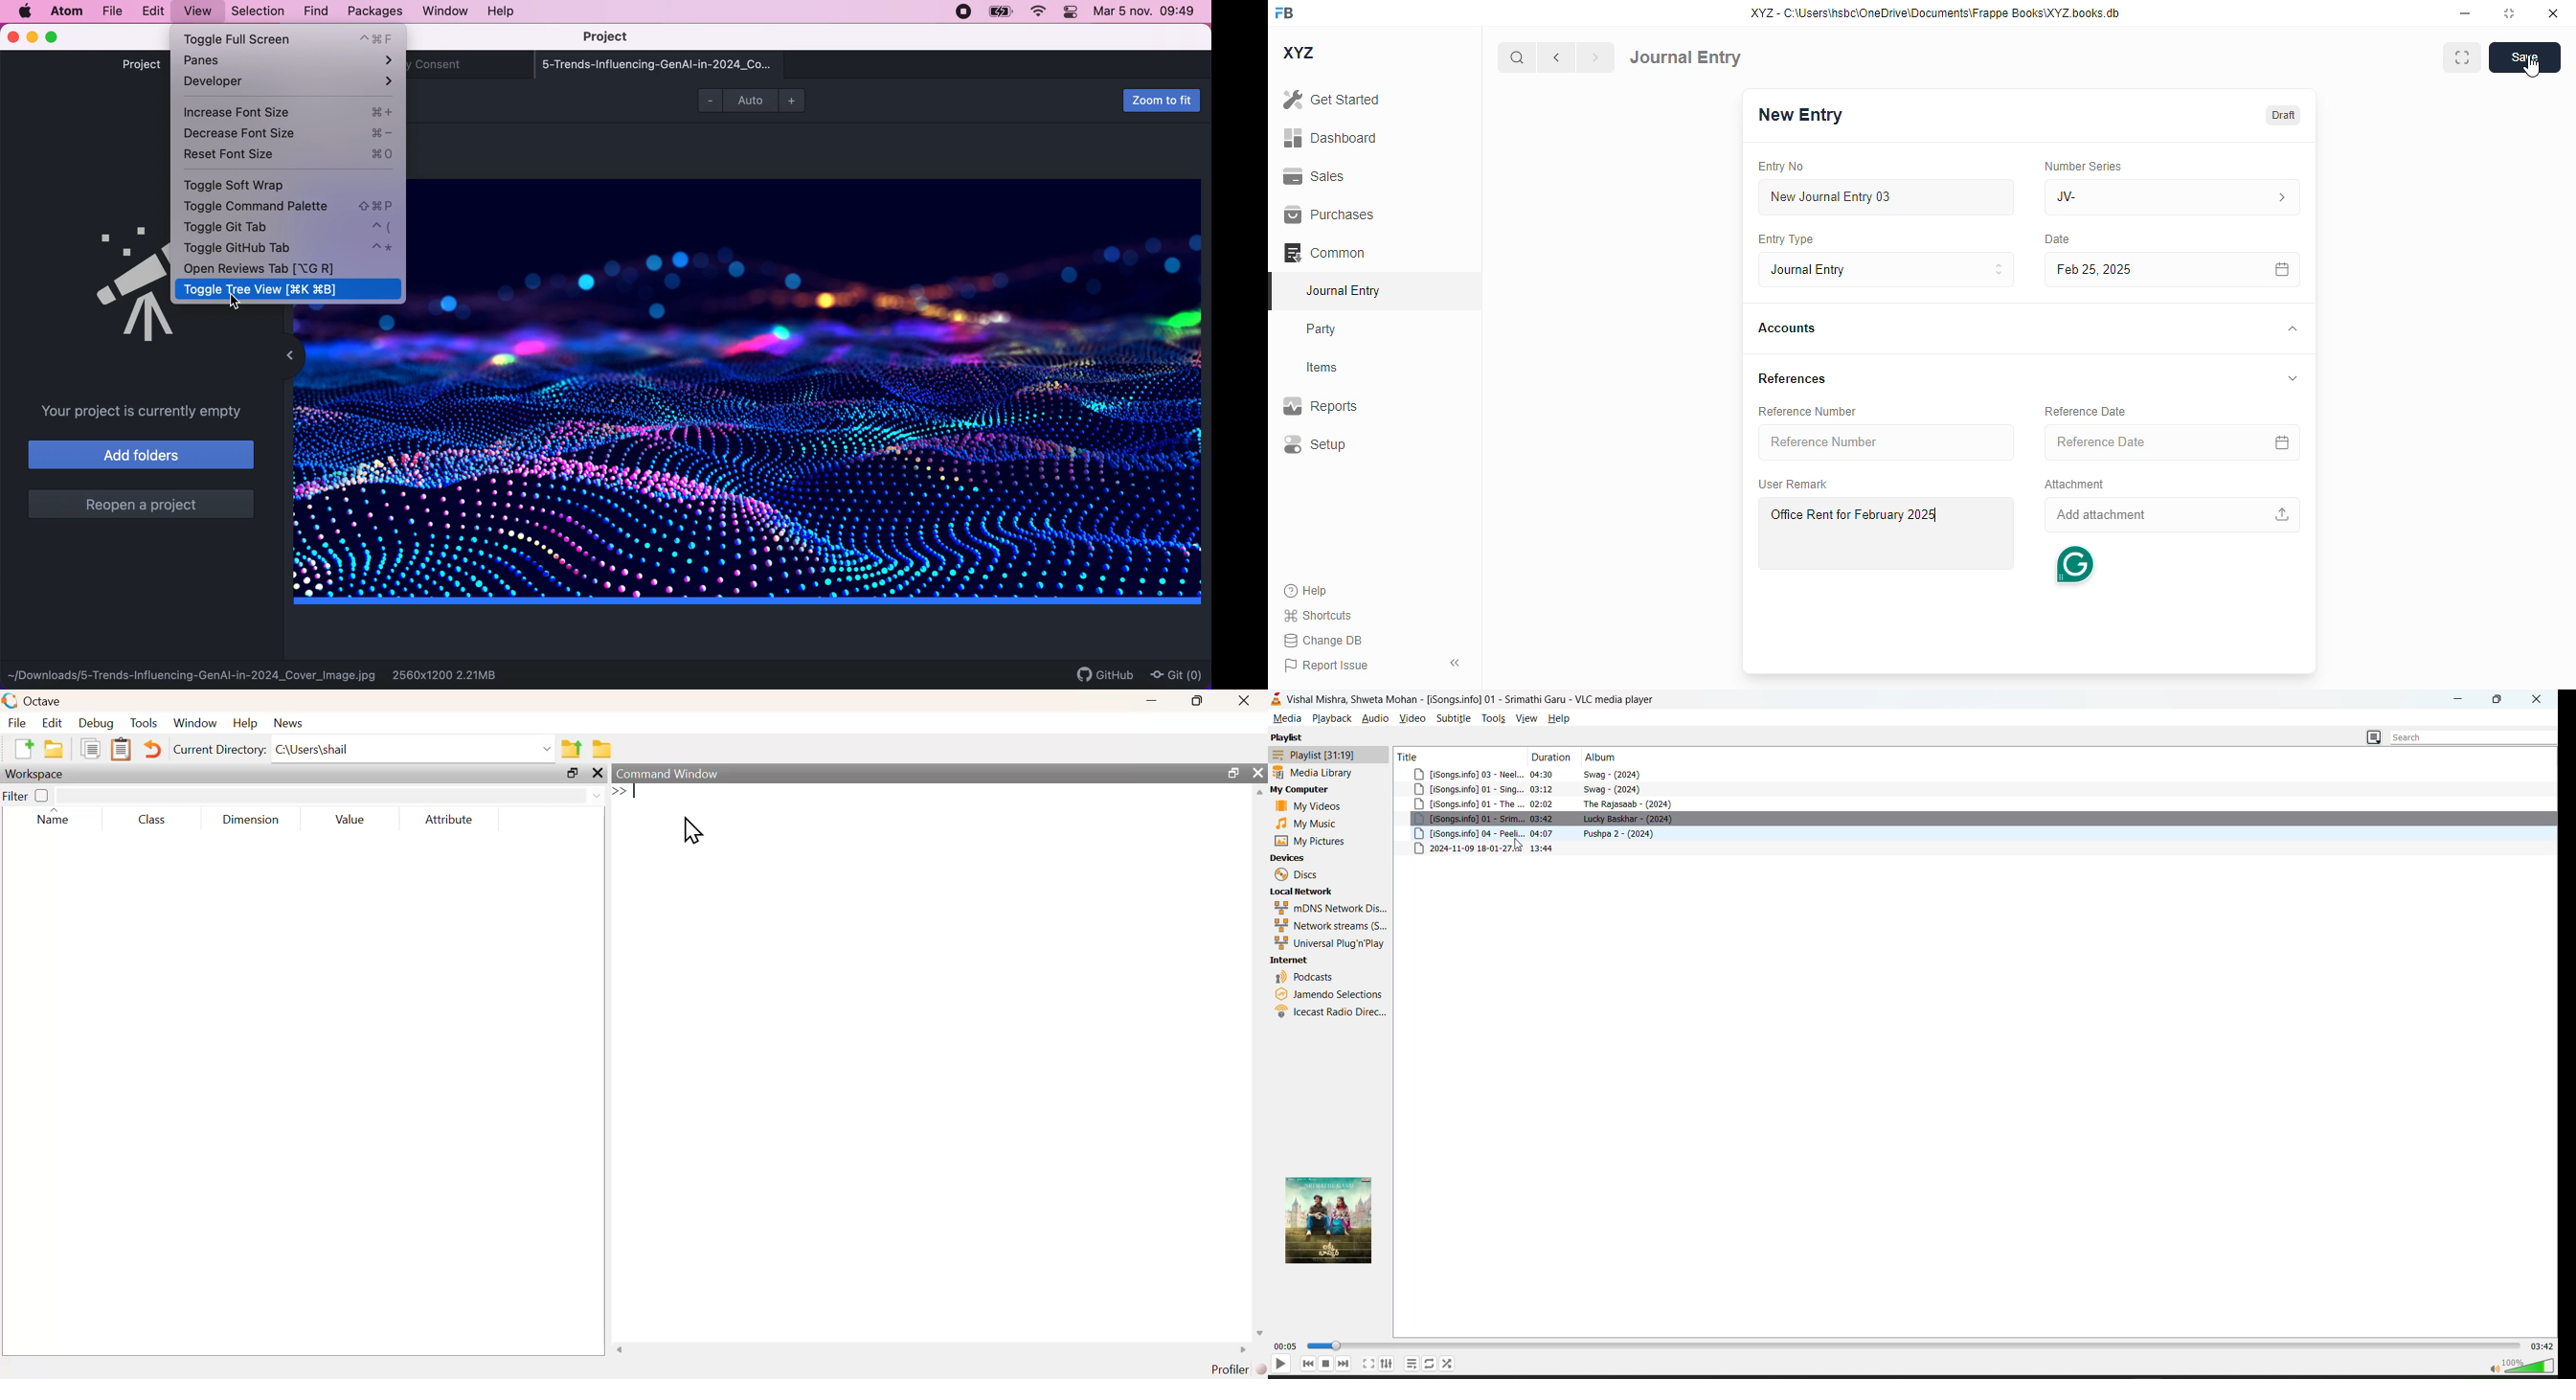 Image resolution: width=2576 pixels, height=1400 pixels. What do you see at coordinates (1935, 12) in the screenshot?
I see `XYZ - C:\Users\hsbc\OneDrive\Documents\Frappe Books\XYZ books.db` at bounding box center [1935, 12].